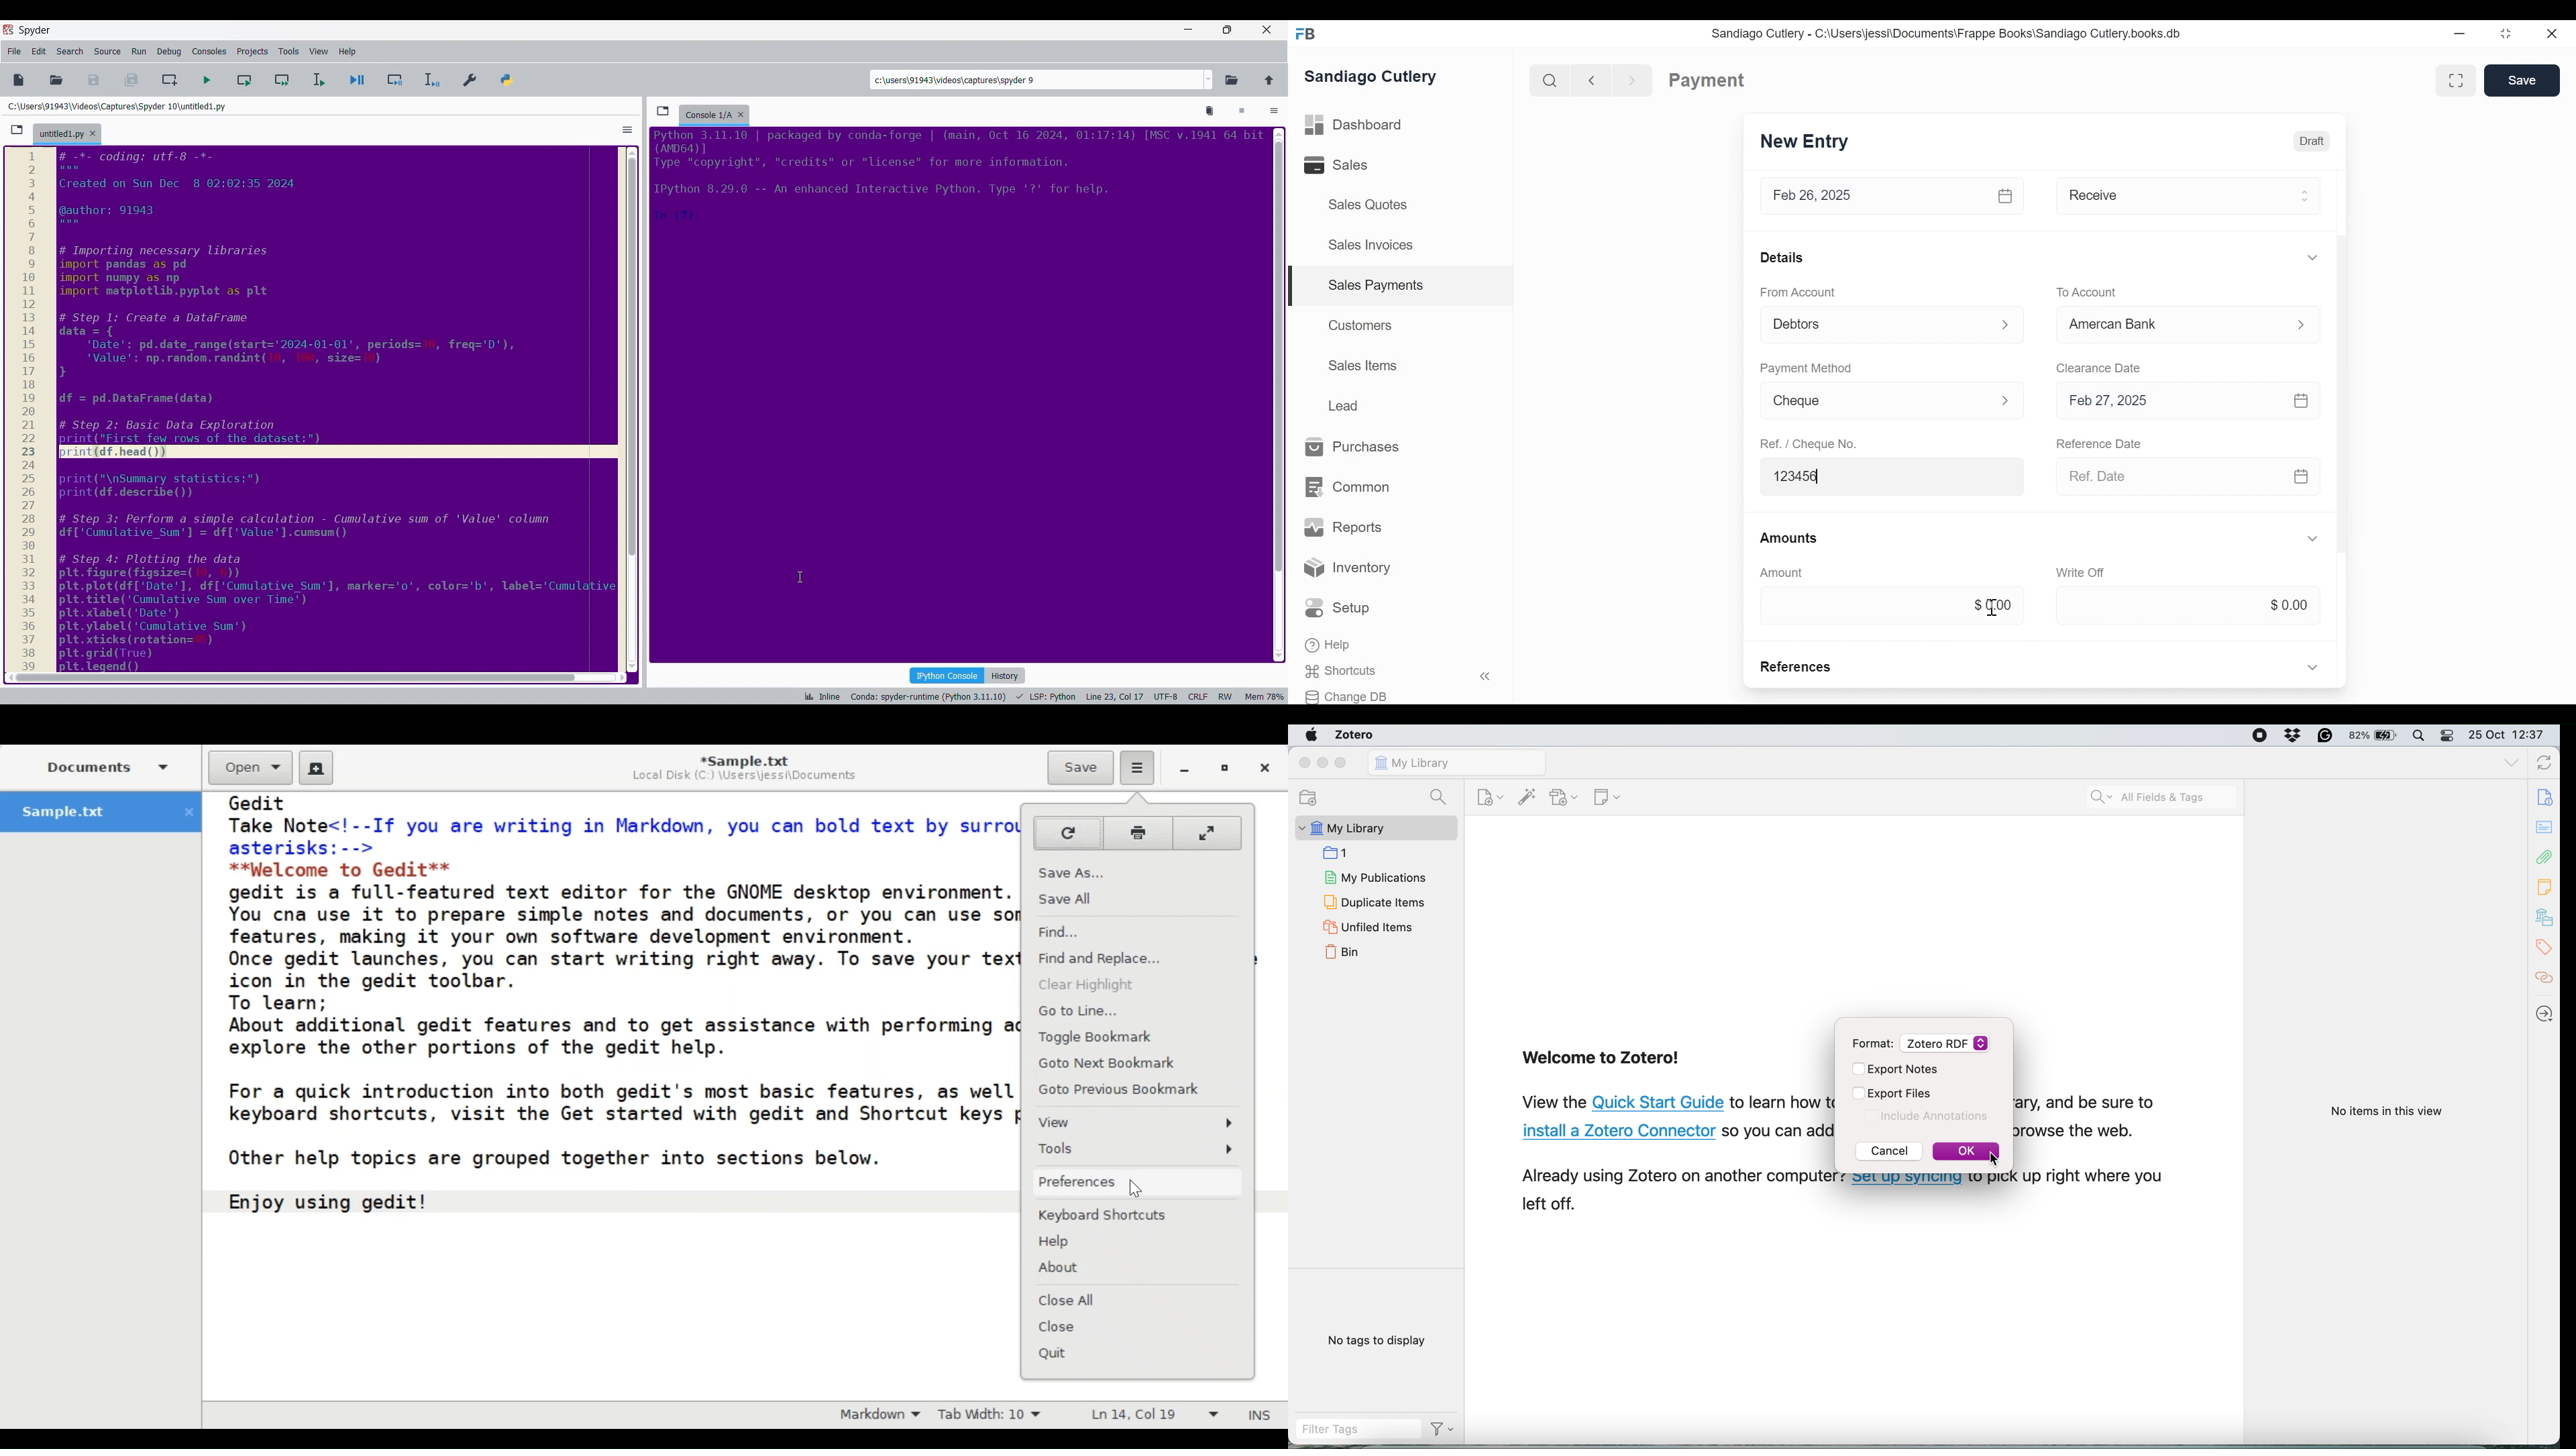 The width and height of the screenshot is (2576, 1456). Describe the element at coordinates (1138, 868) in the screenshot. I see `Save As` at that location.